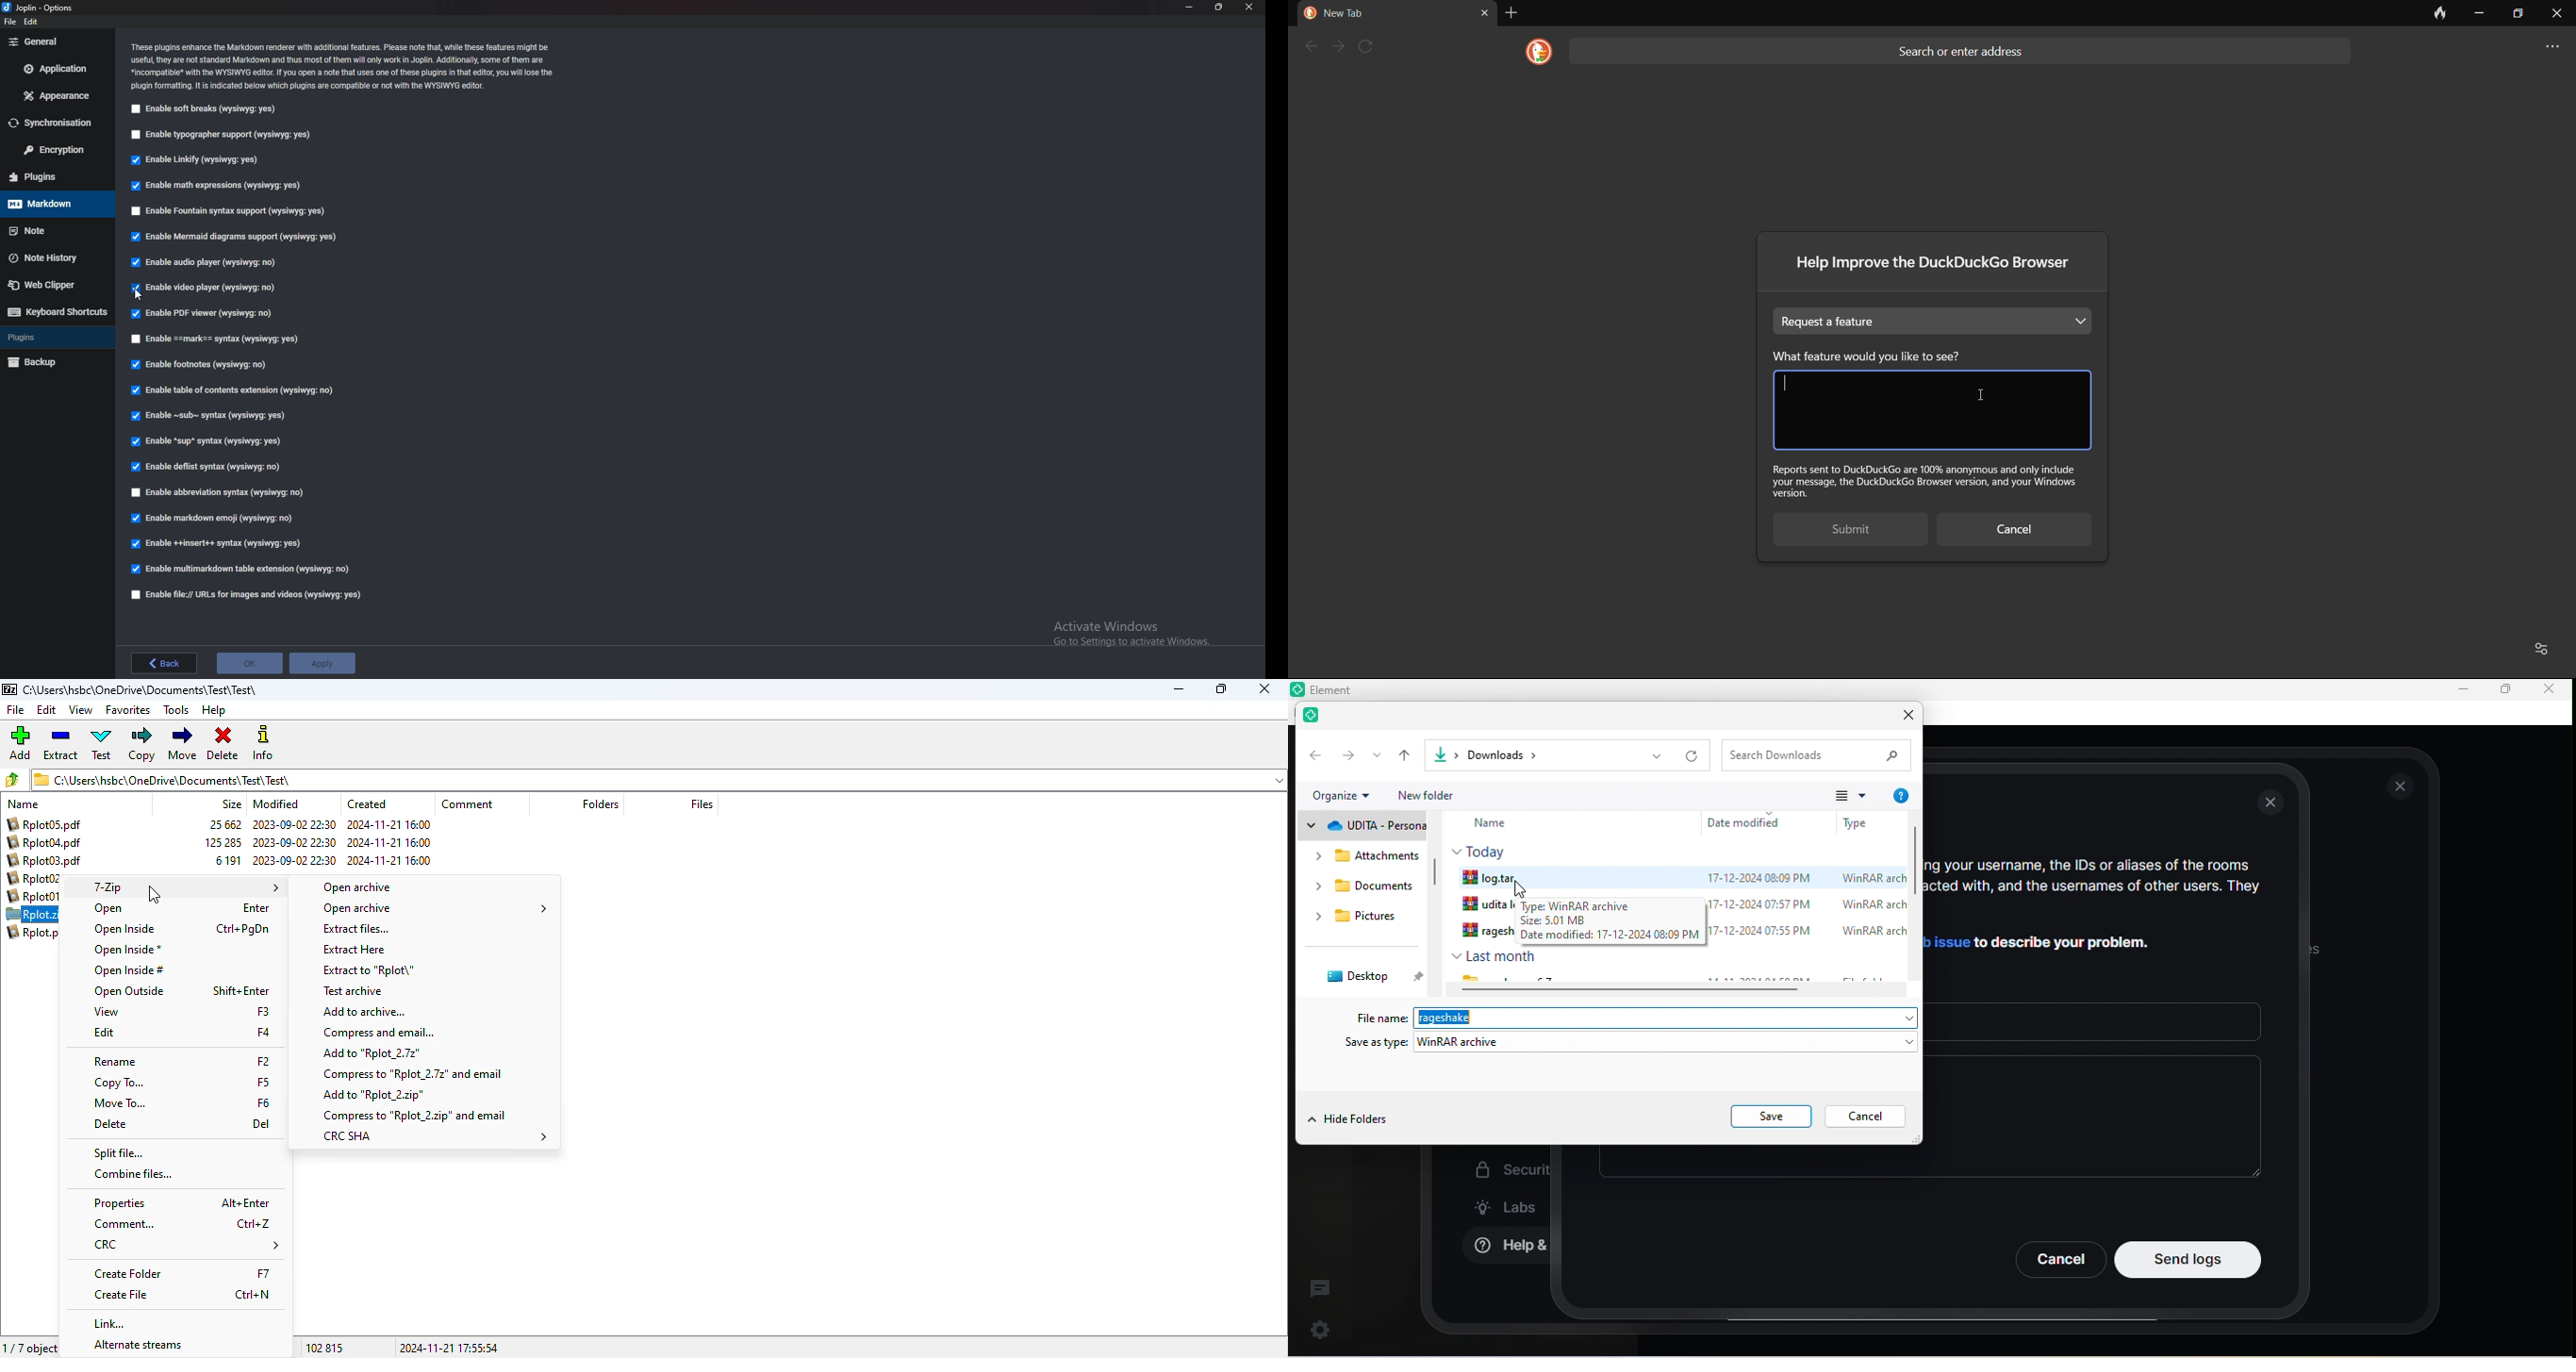  I want to click on pictures, so click(1364, 919).